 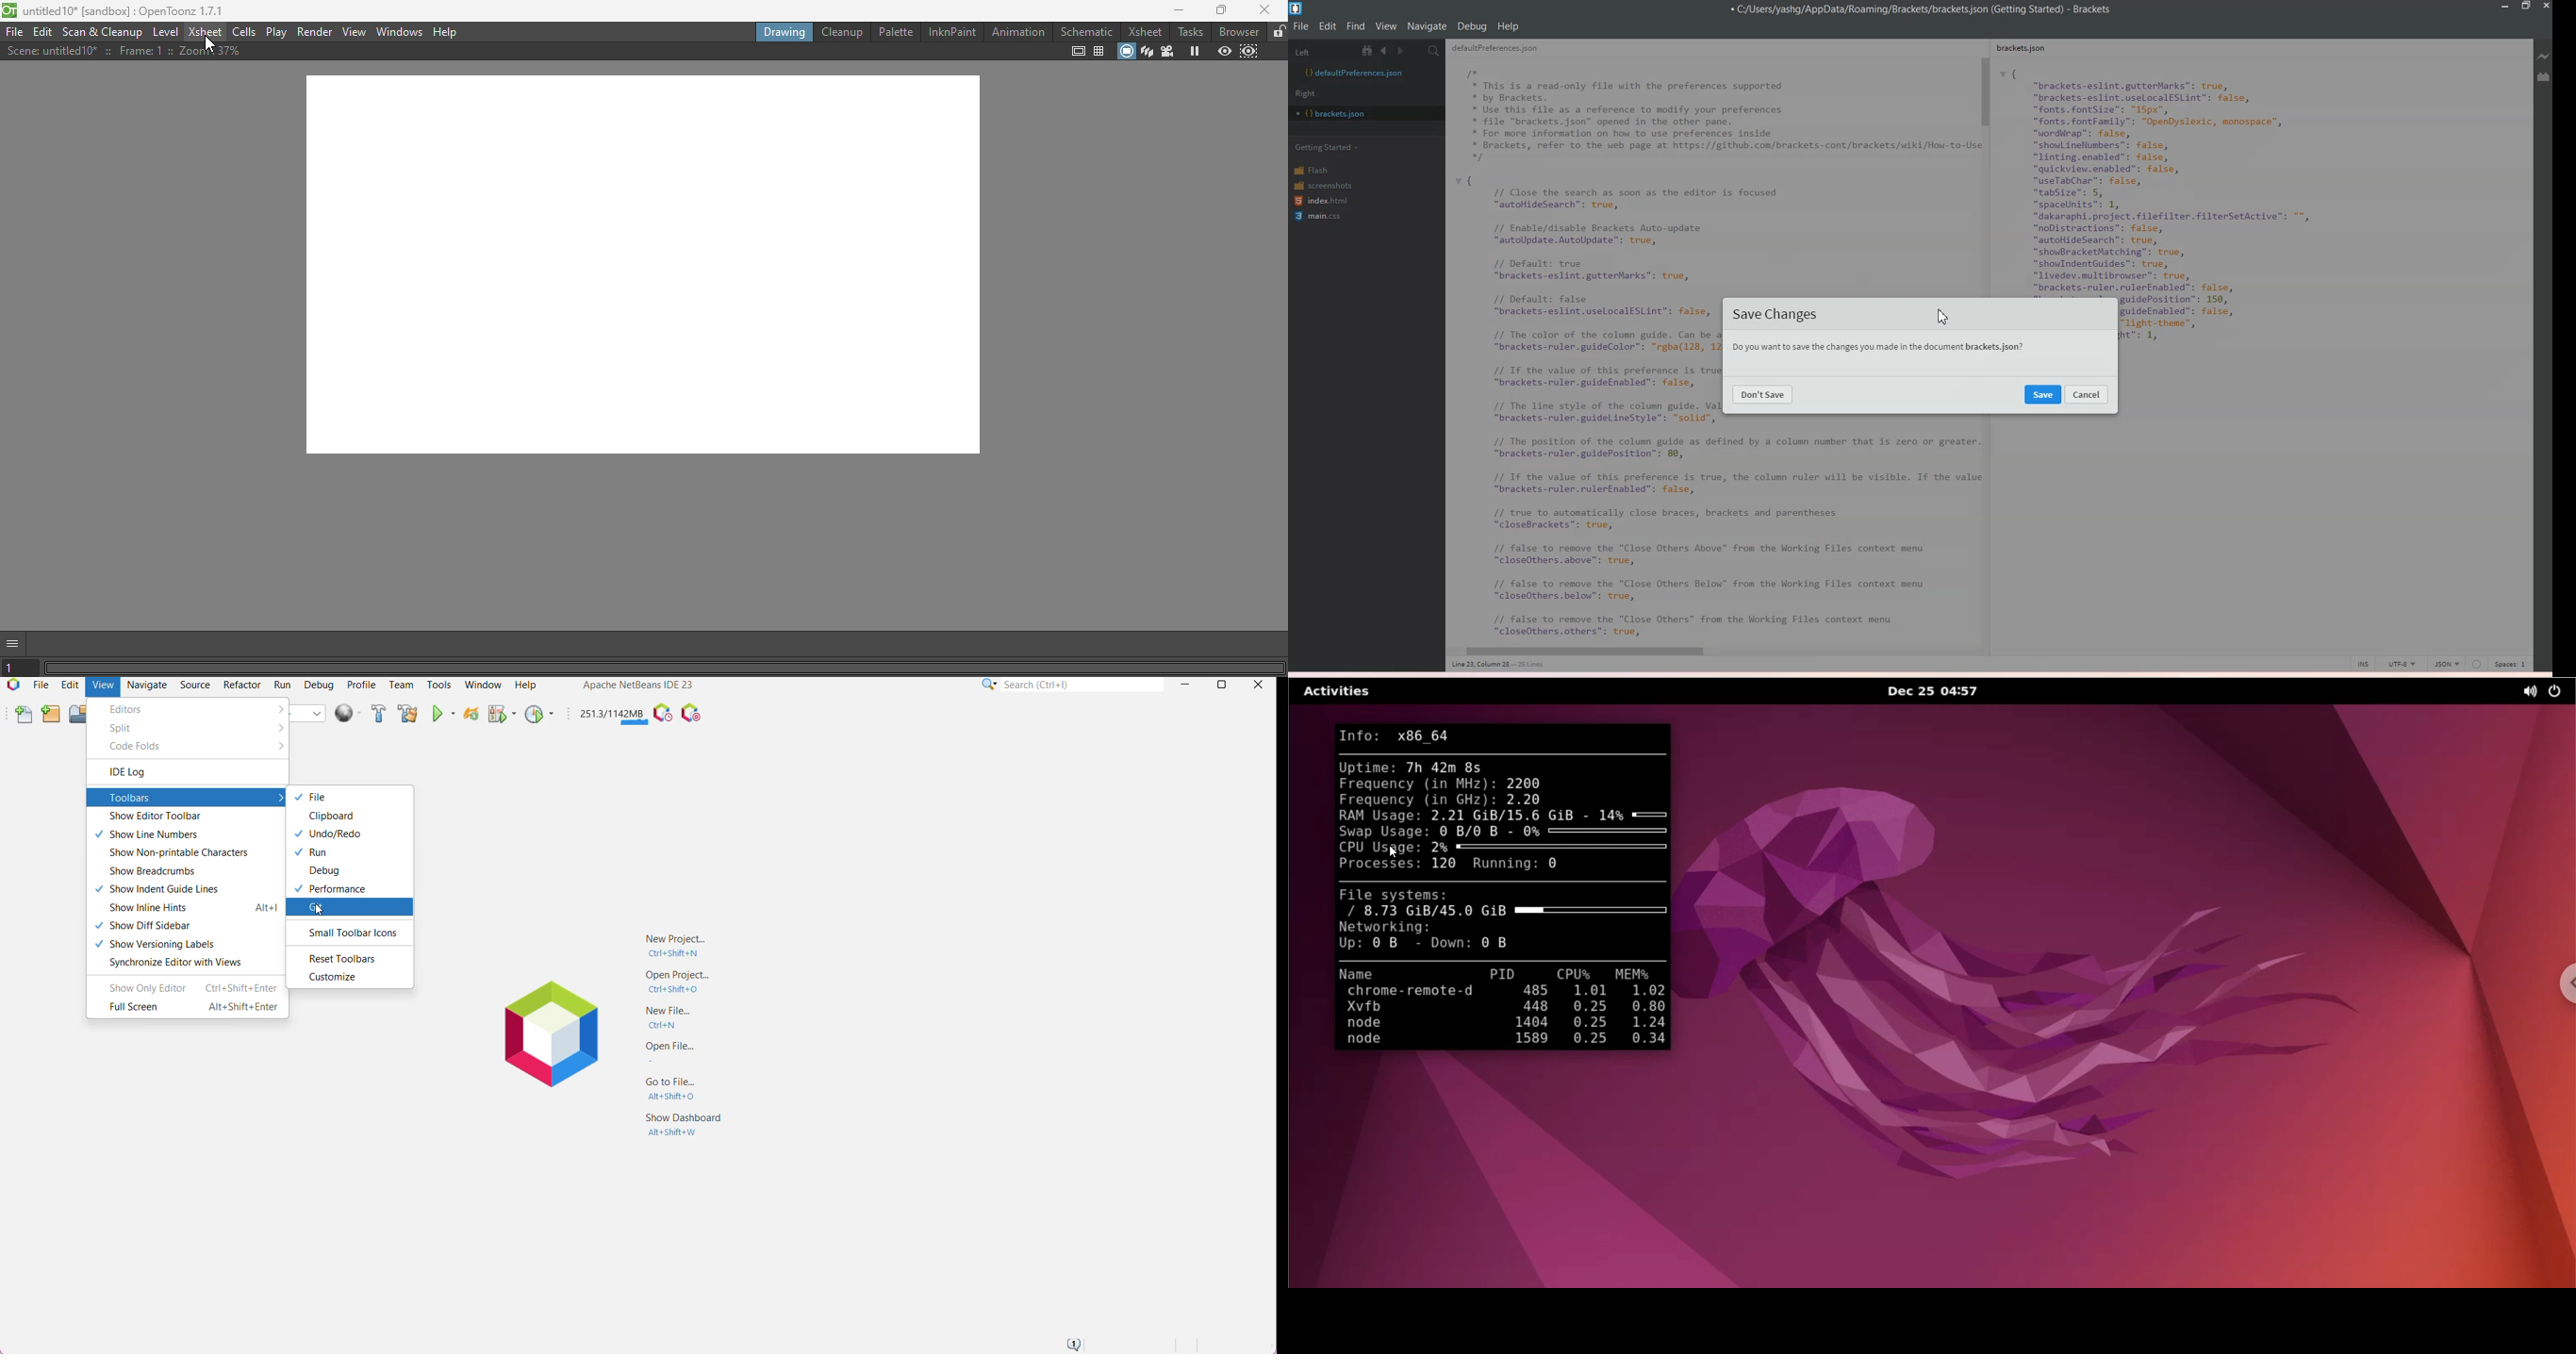 What do you see at coordinates (2087, 394) in the screenshot?
I see `Cancel` at bounding box center [2087, 394].